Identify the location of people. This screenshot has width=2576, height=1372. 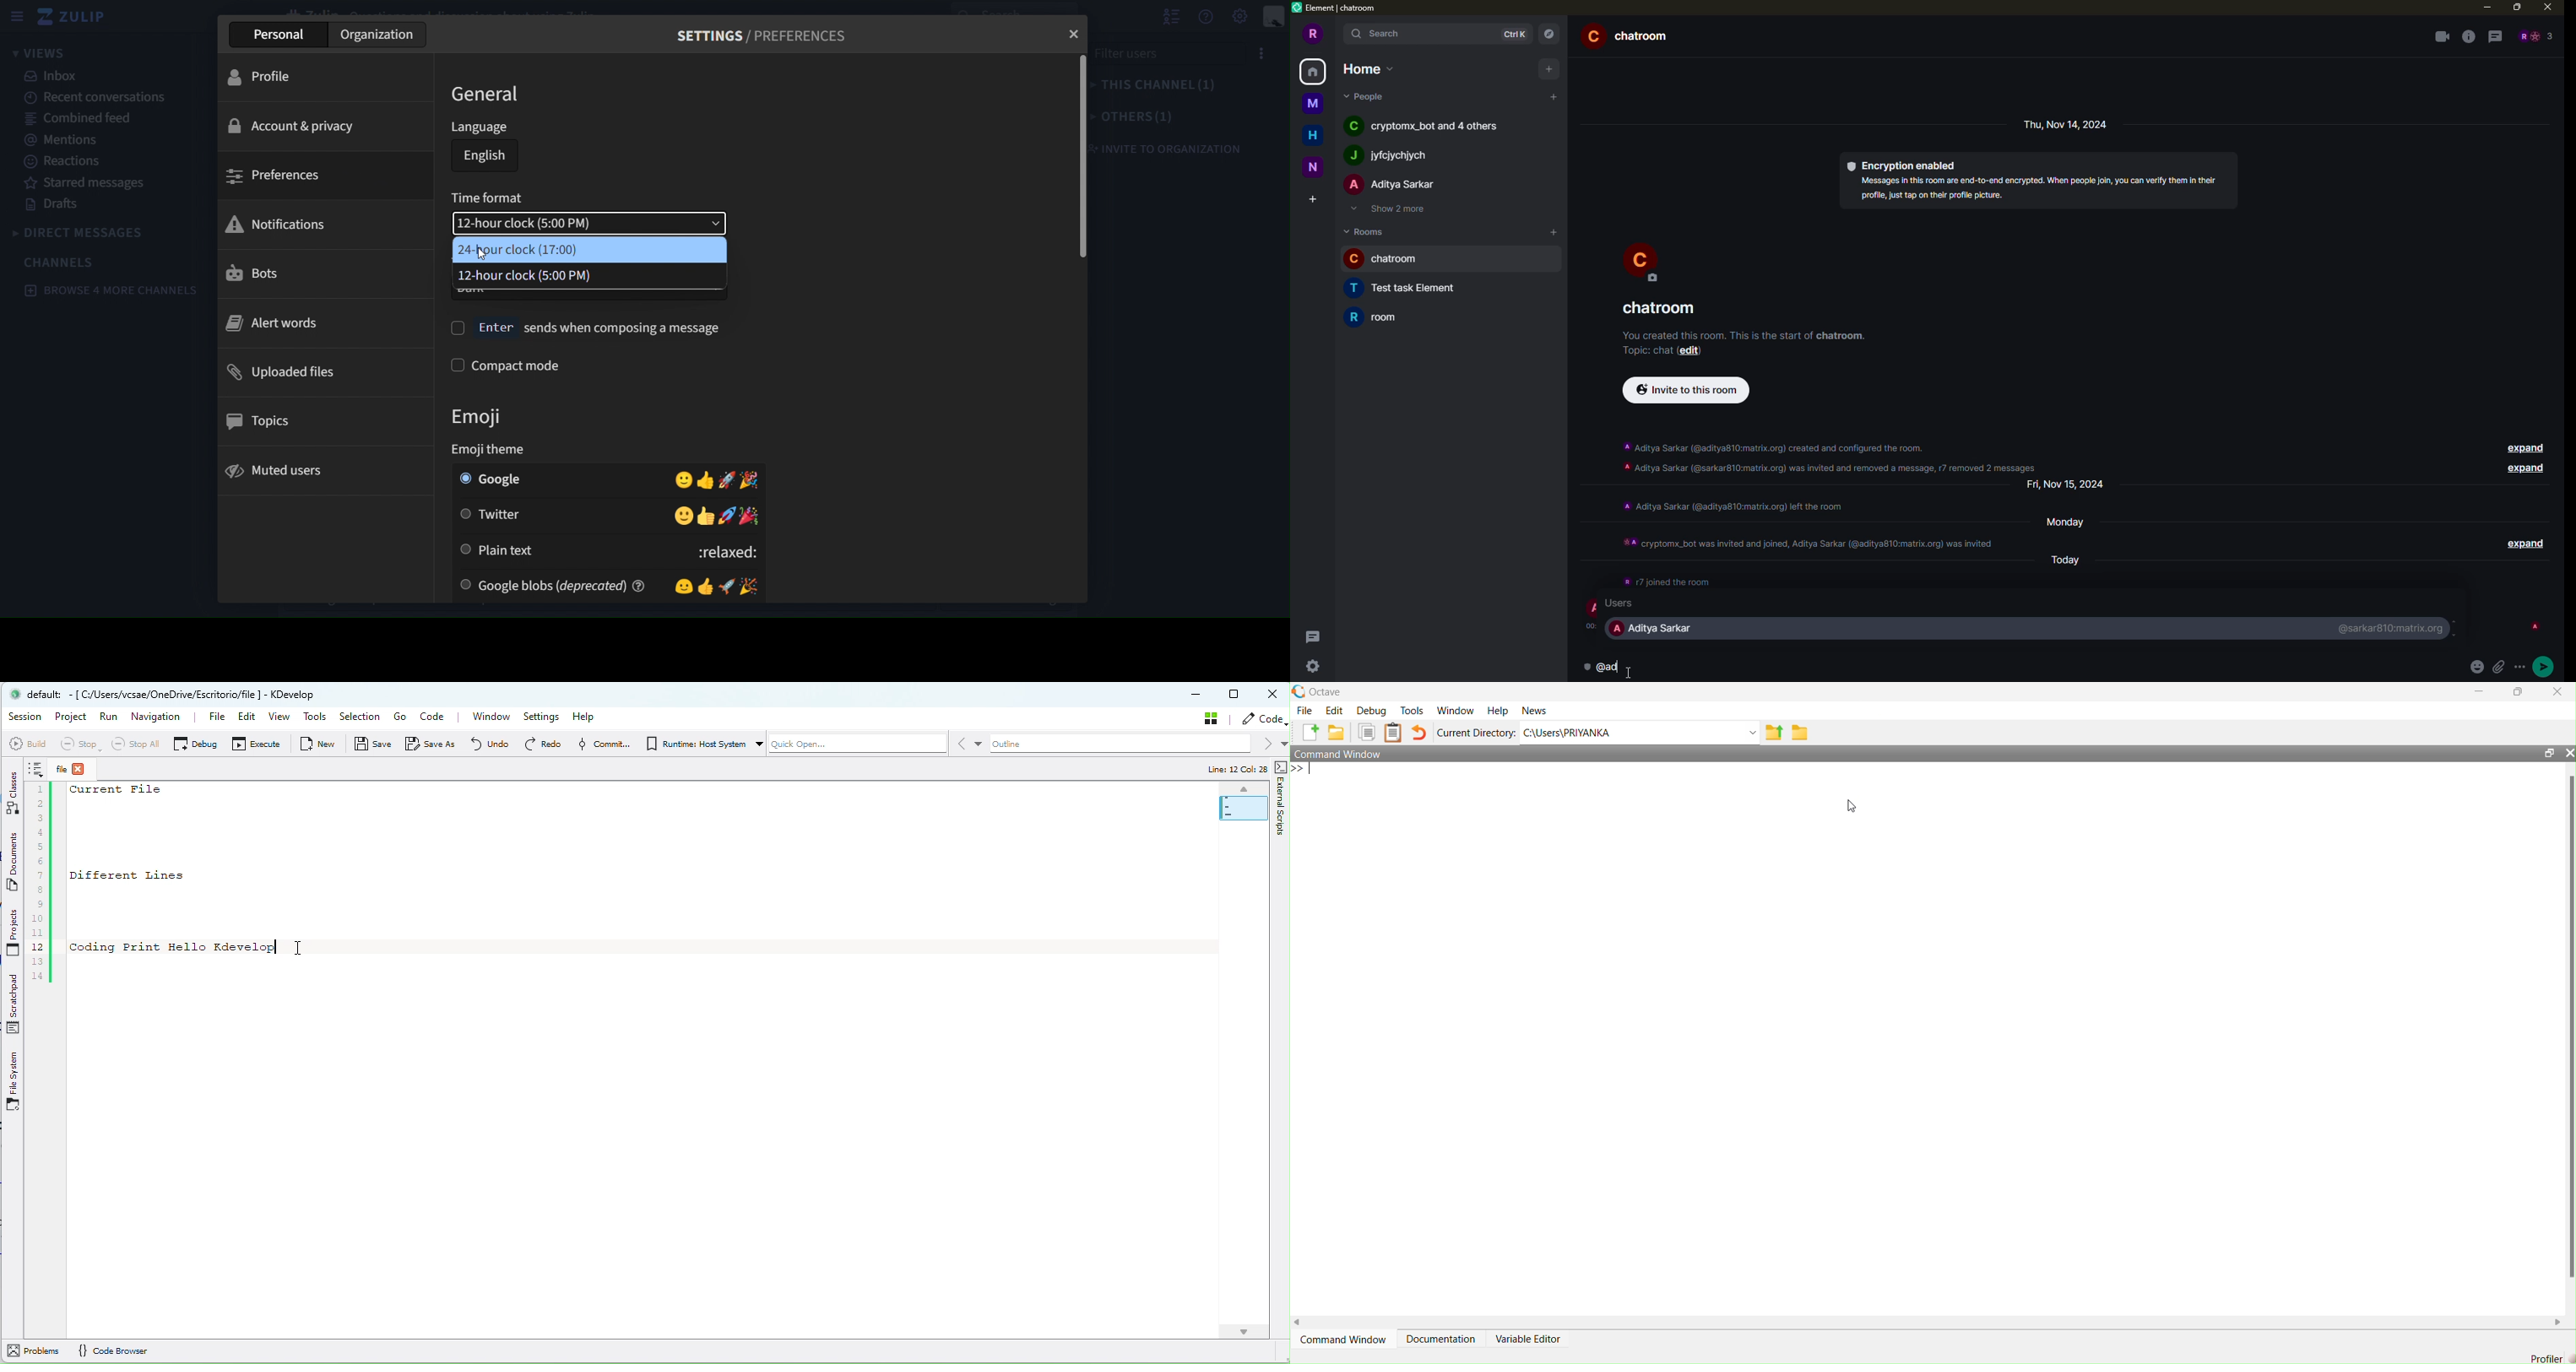
(2535, 36).